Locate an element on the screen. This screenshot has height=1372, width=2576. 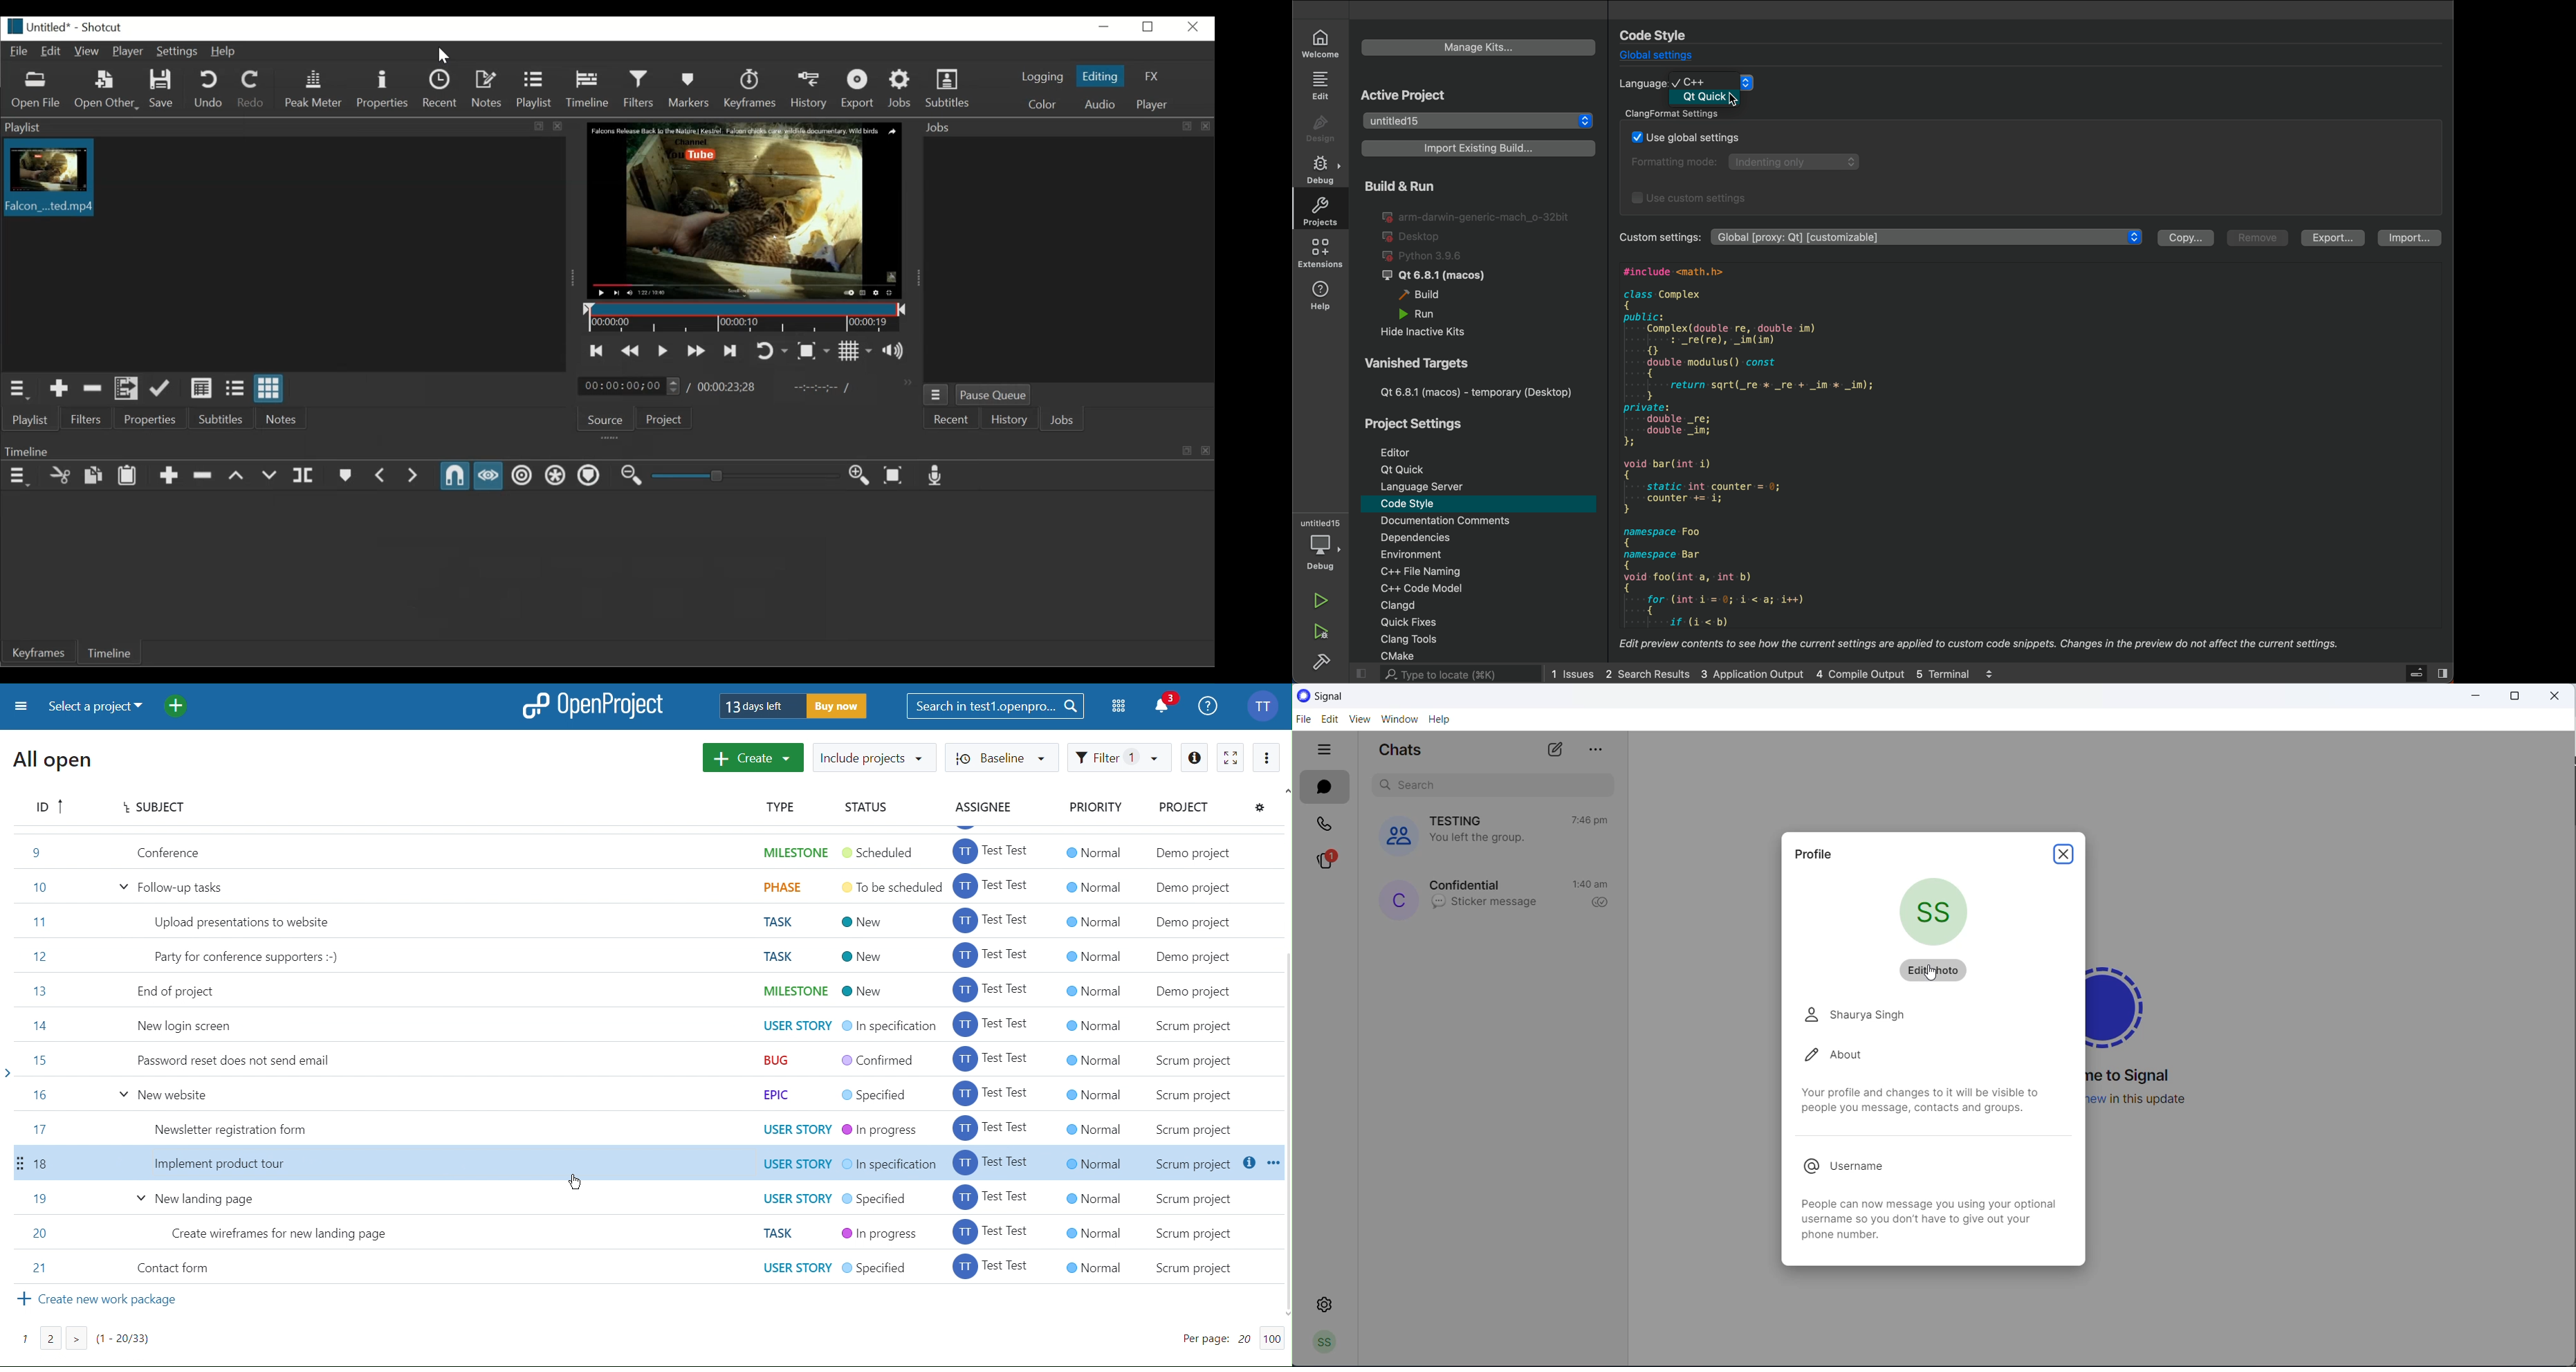
import is located at coordinates (2409, 238).